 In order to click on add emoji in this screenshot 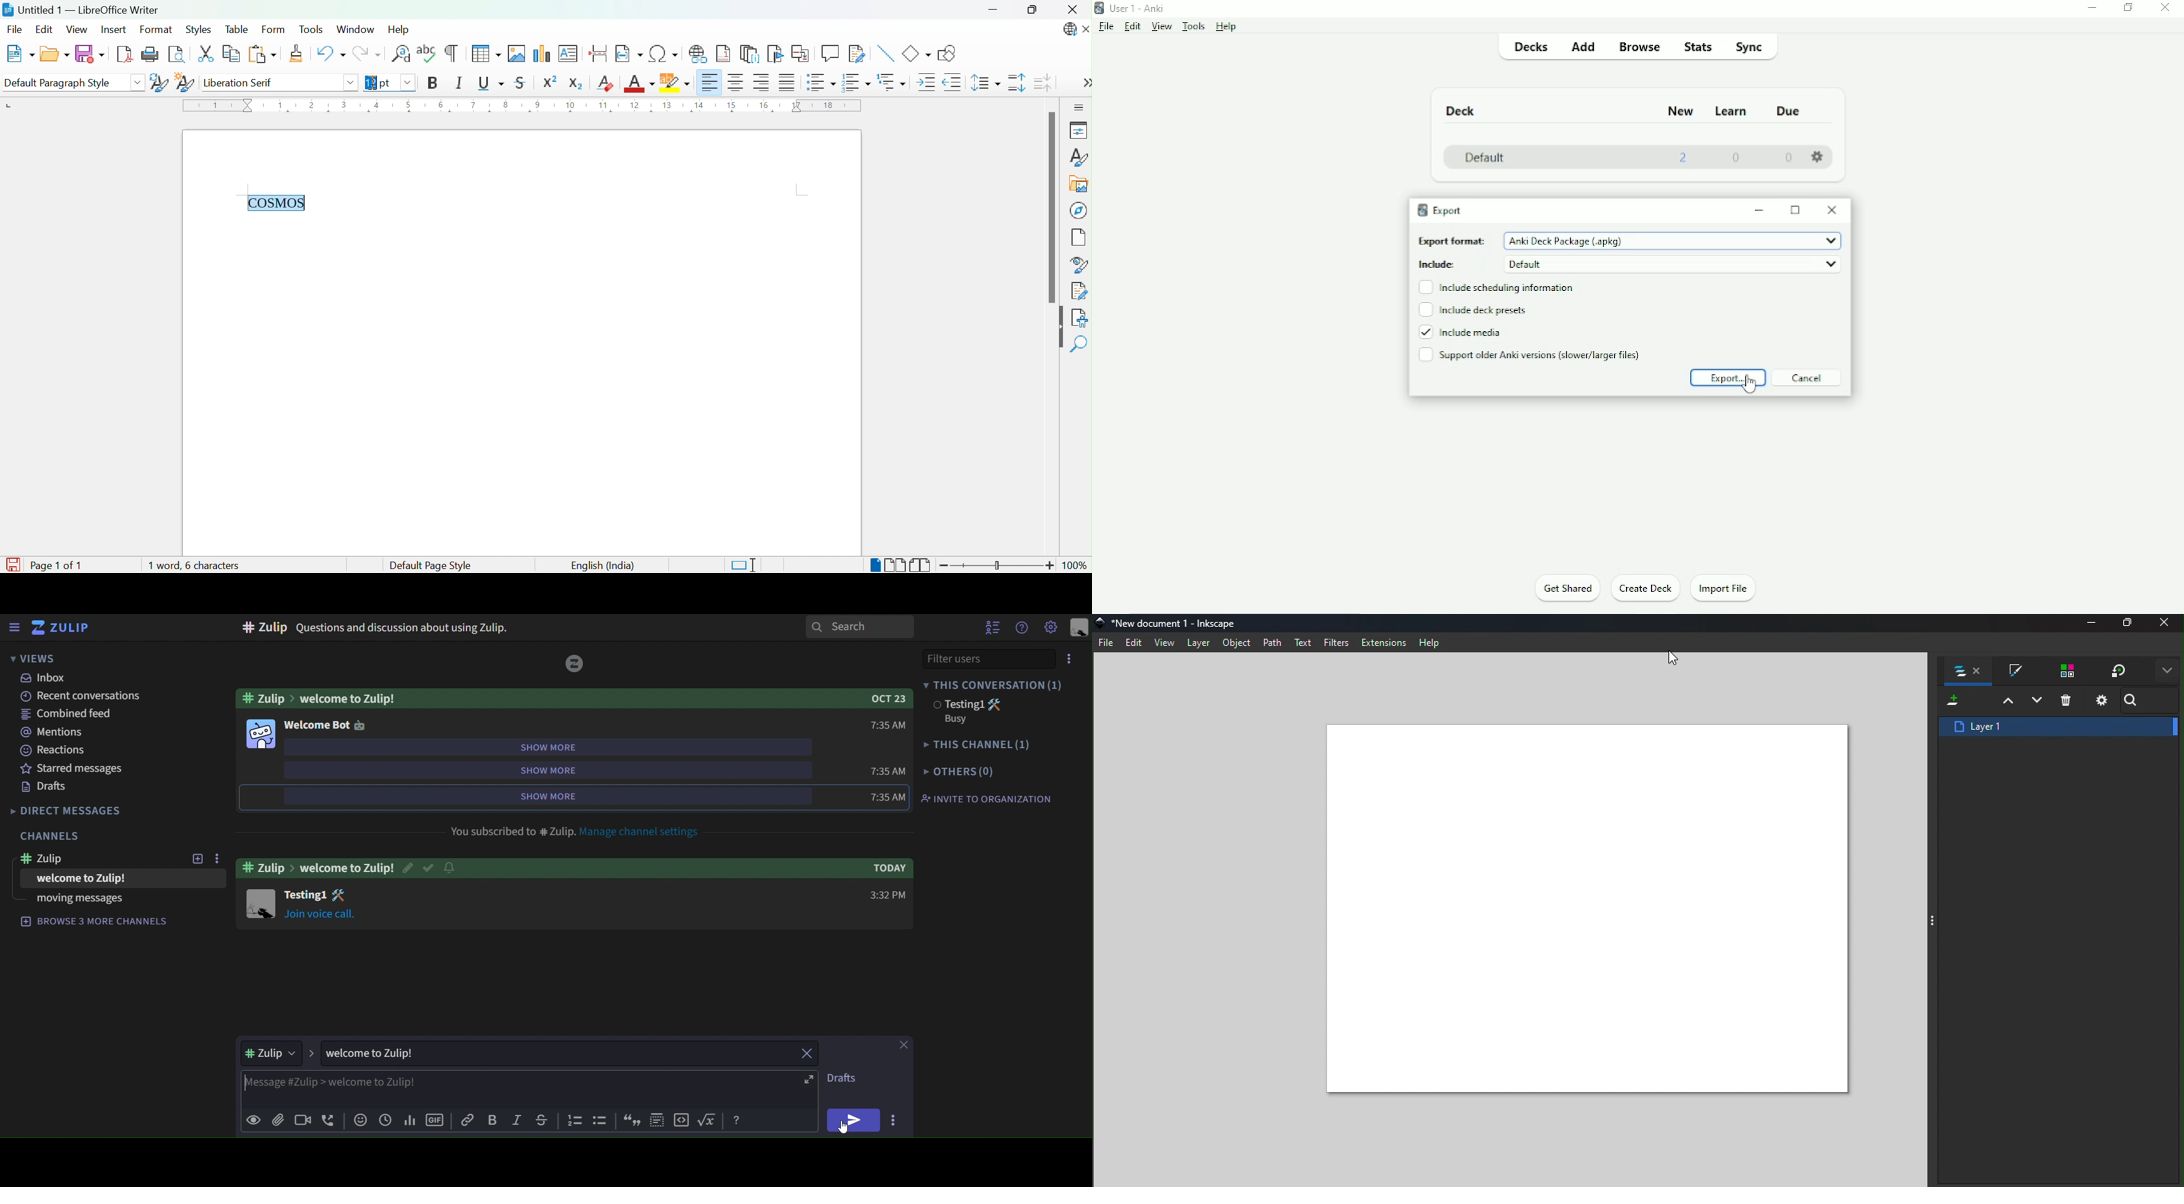, I will do `click(361, 1120)`.